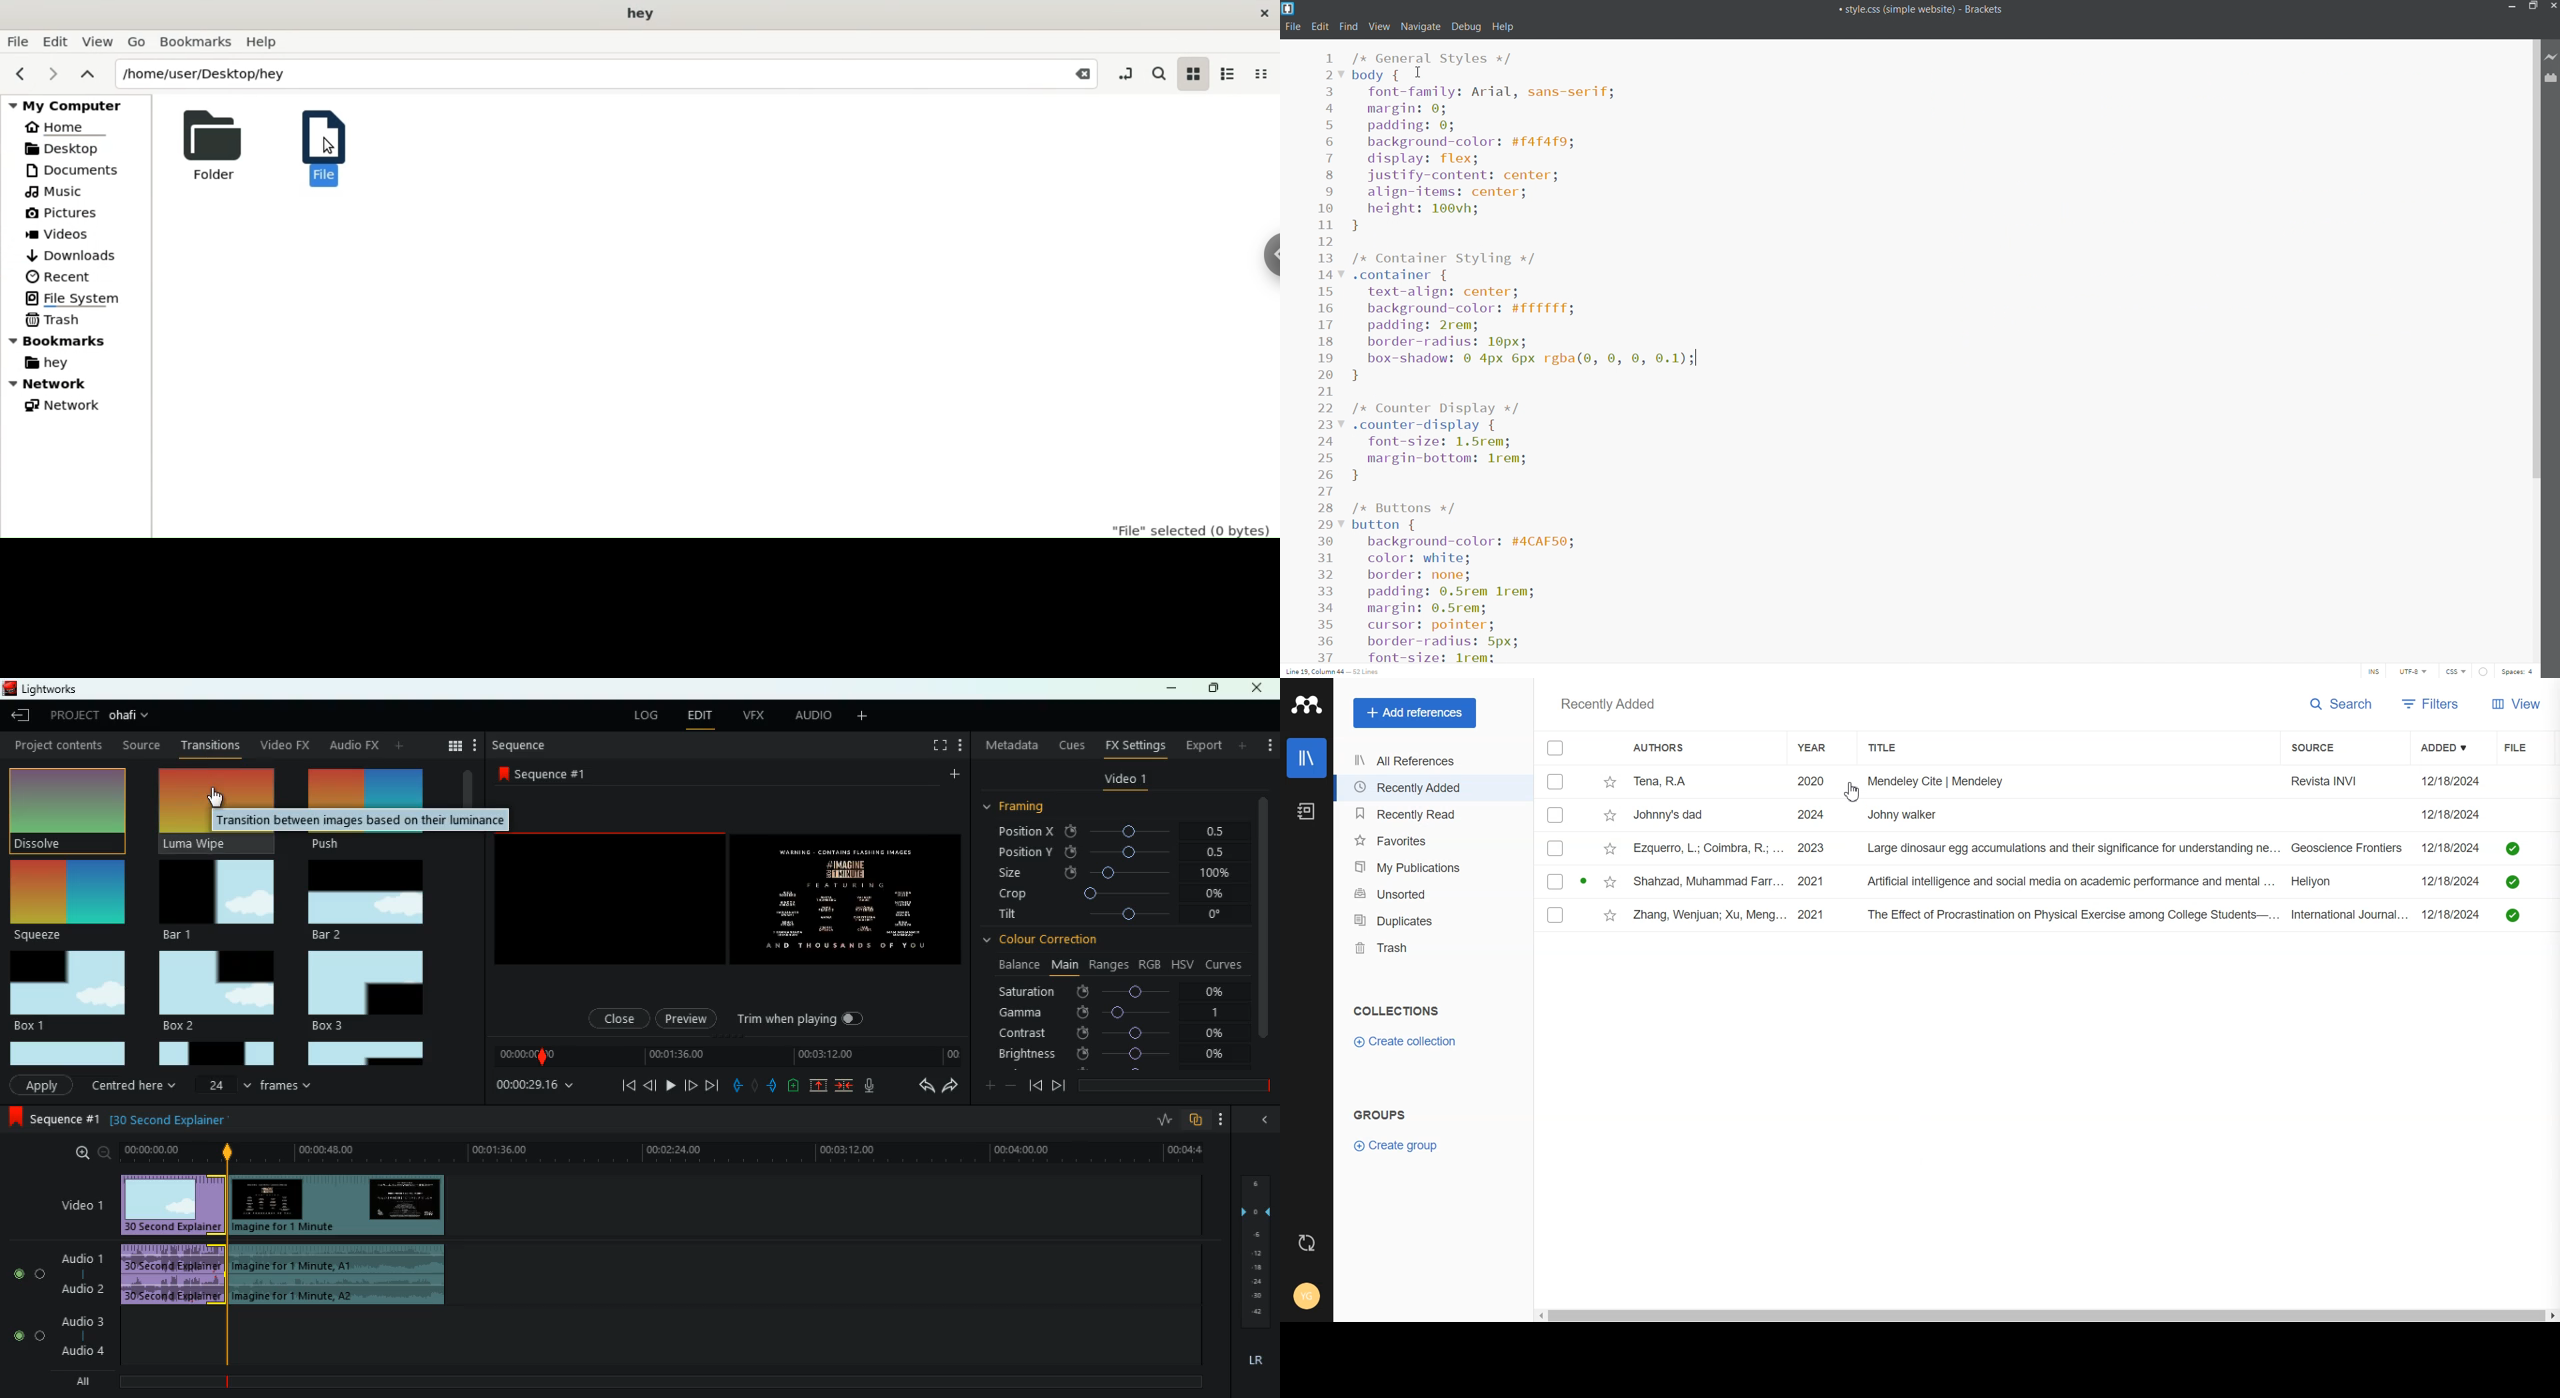  What do you see at coordinates (615, 1018) in the screenshot?
I see `close` at bounding box center [615, 1018].